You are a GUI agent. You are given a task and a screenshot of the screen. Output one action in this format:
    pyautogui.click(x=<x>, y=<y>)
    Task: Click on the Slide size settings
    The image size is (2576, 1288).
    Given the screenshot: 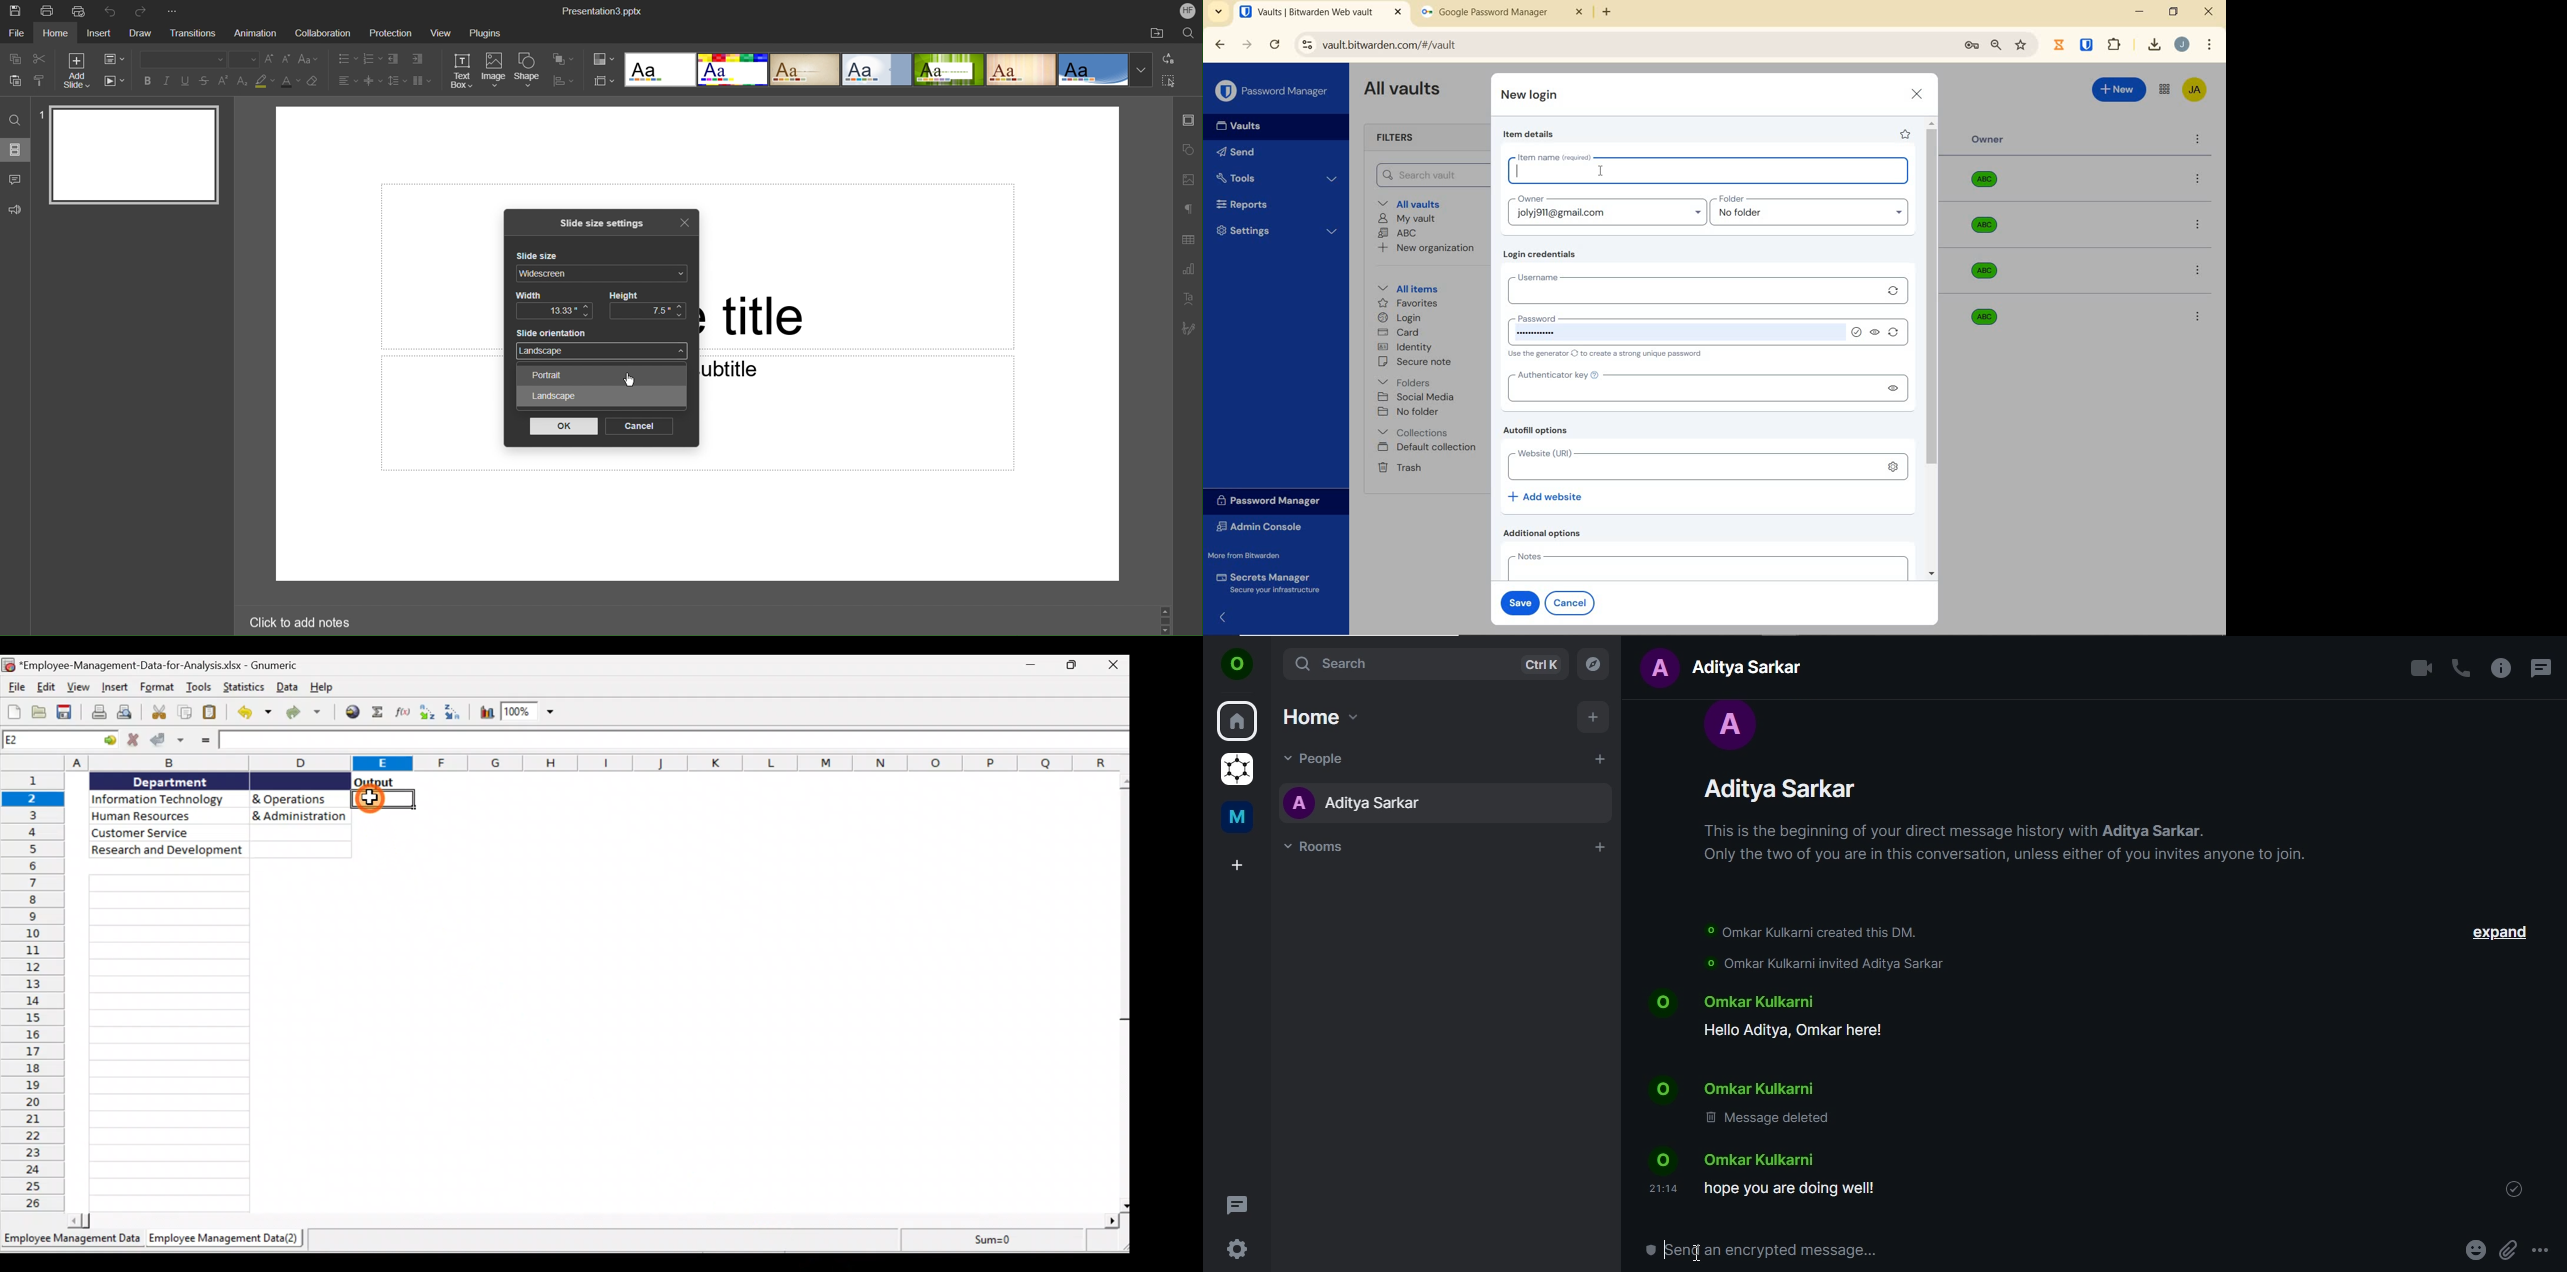 What is the action you would take?
    pyautogui.click(x=606, y=223)
    